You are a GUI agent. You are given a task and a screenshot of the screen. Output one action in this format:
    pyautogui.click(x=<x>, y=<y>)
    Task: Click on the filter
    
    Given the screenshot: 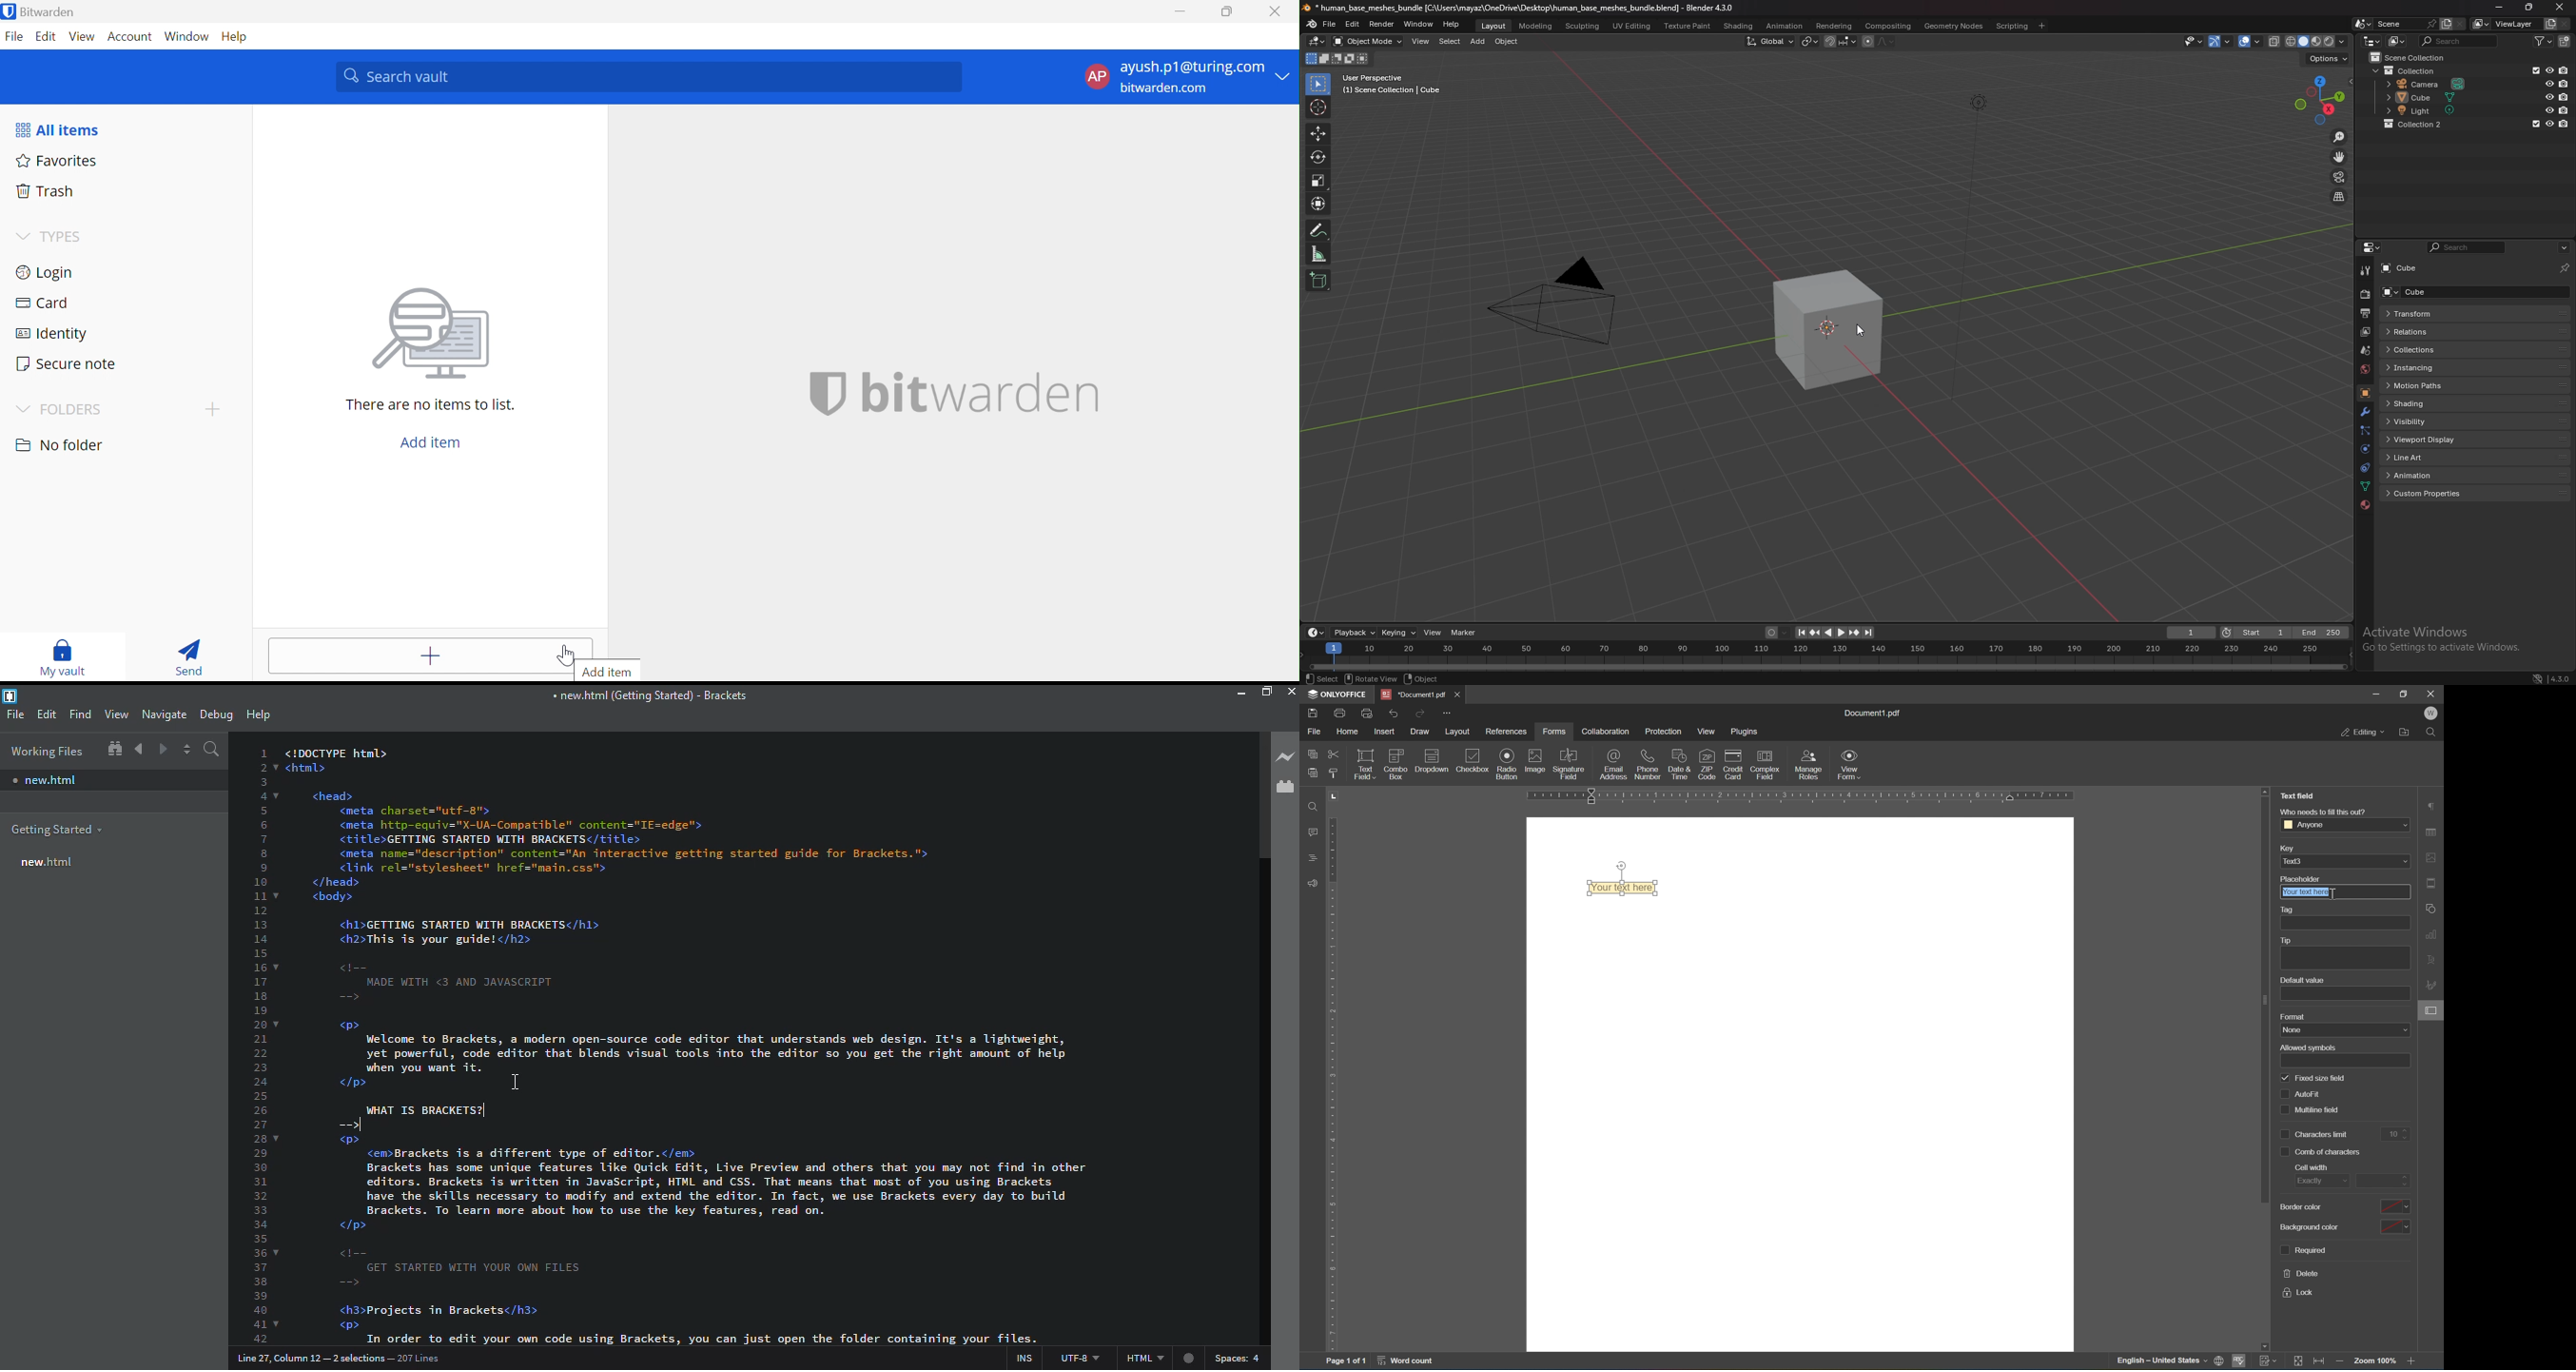 What is the action you would take?
    pyautogui.click(x=2544, y=41)
    